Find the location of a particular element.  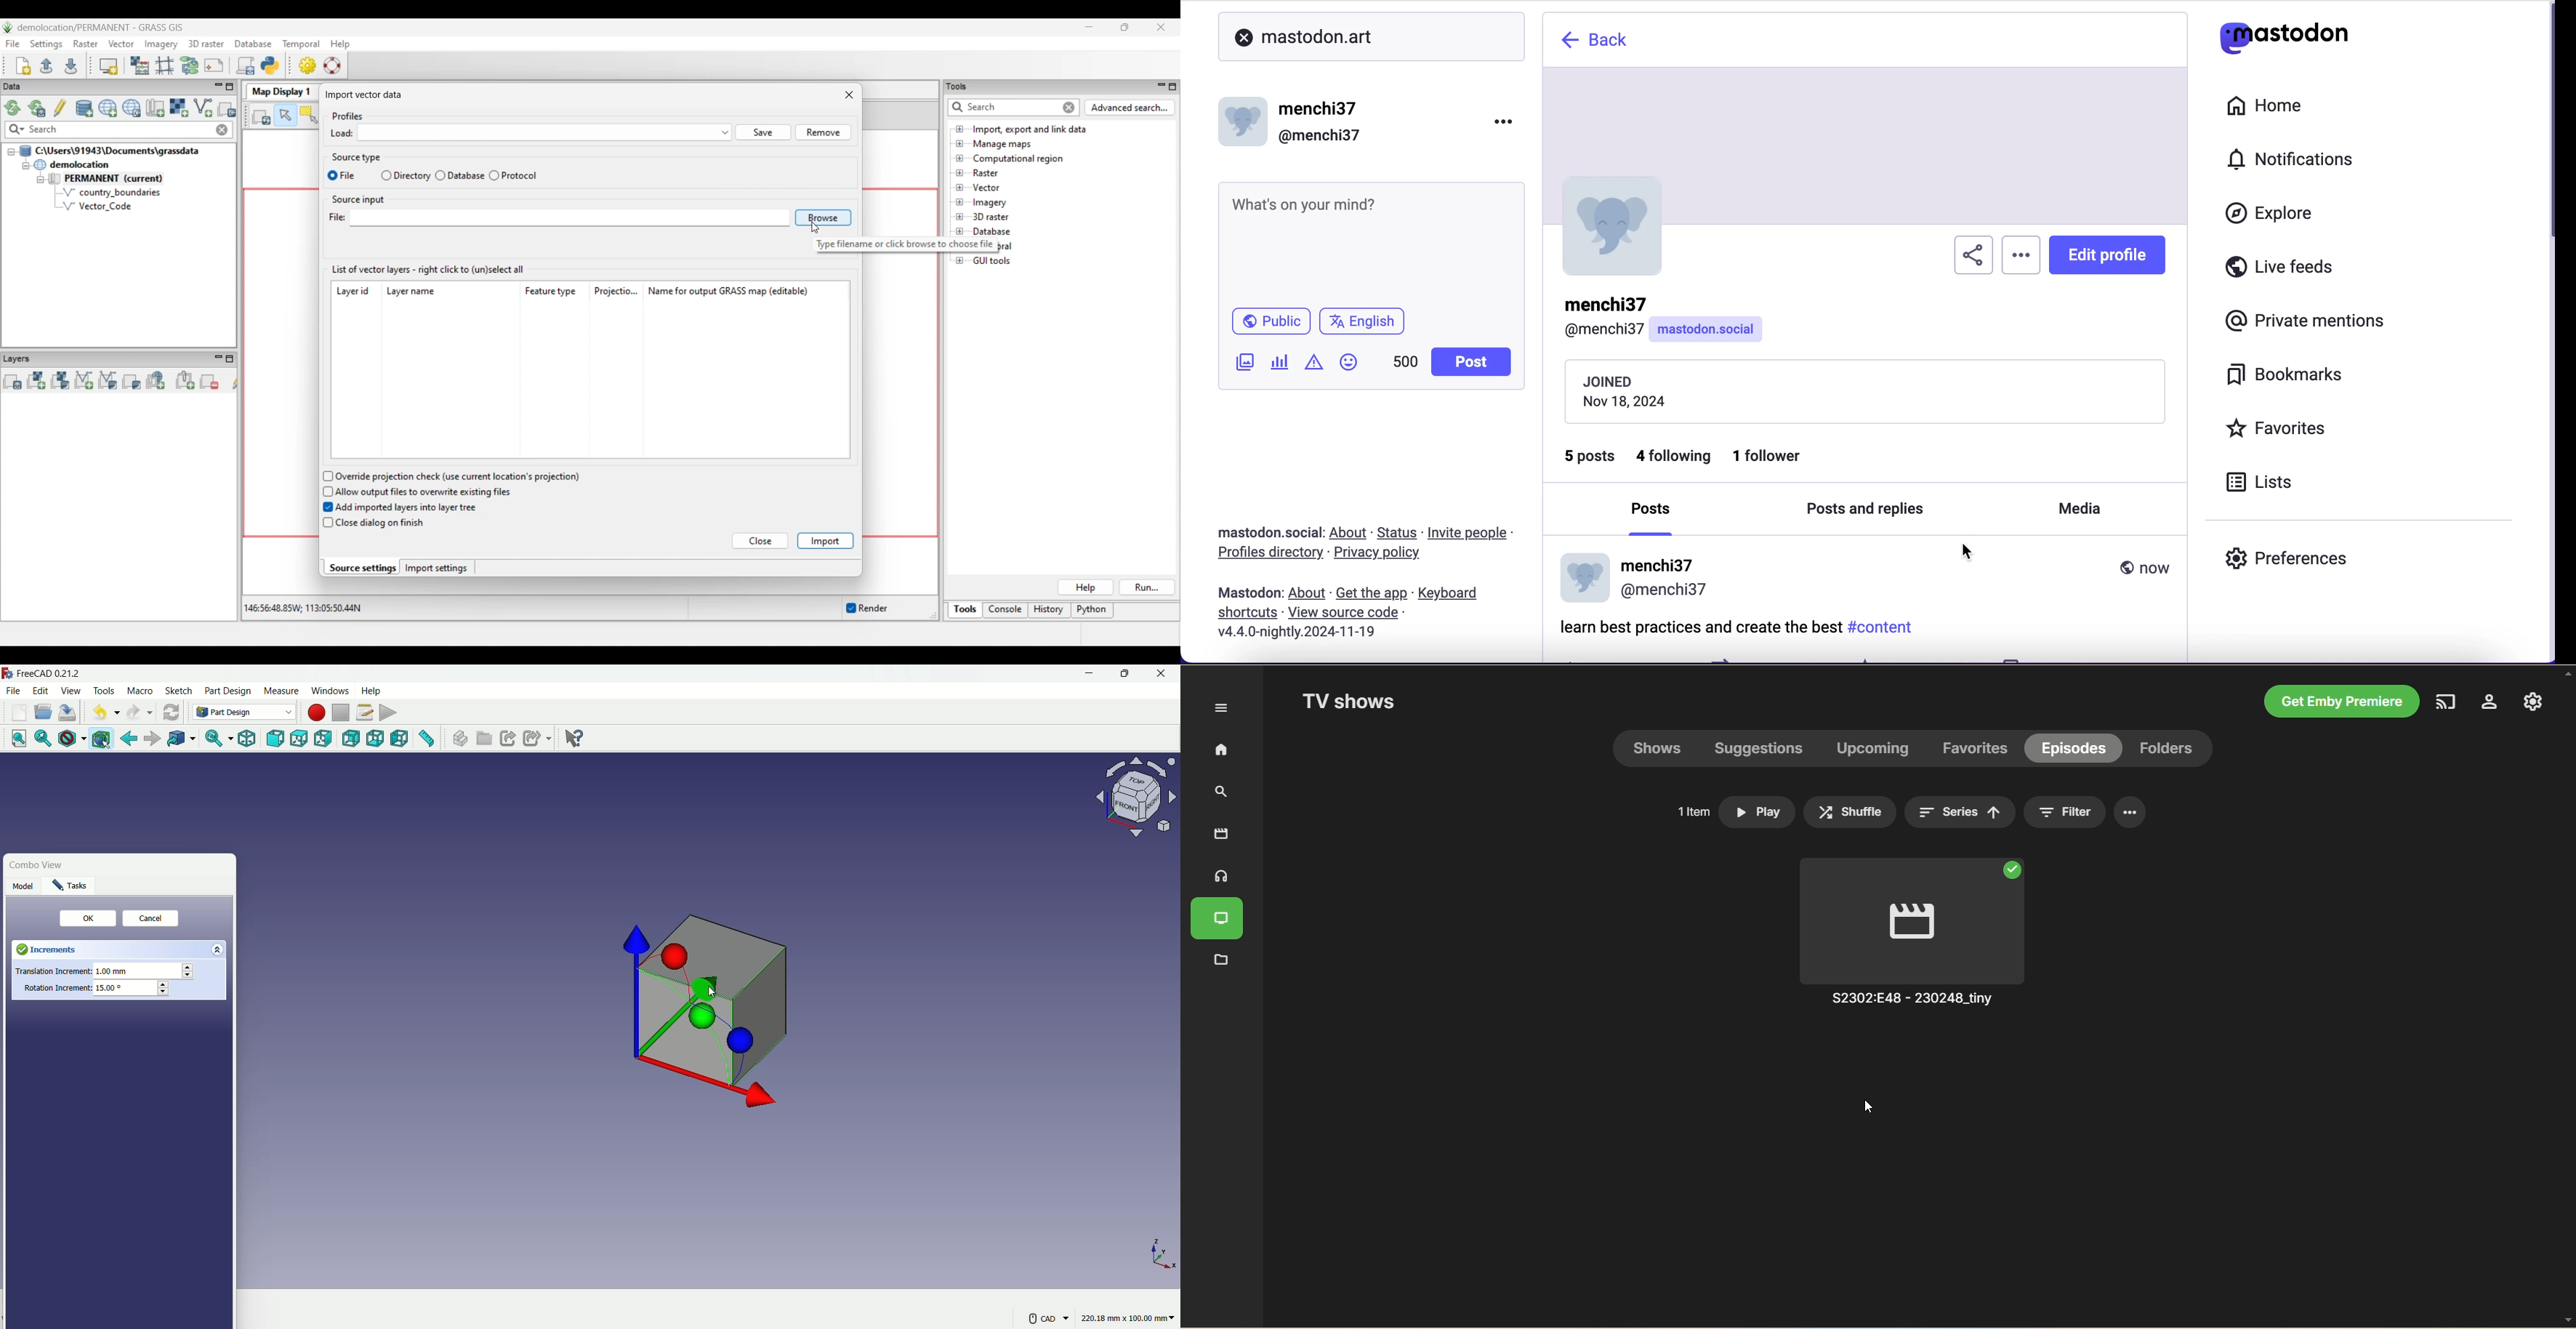

edit profile is located at coordinates (2107, 255).